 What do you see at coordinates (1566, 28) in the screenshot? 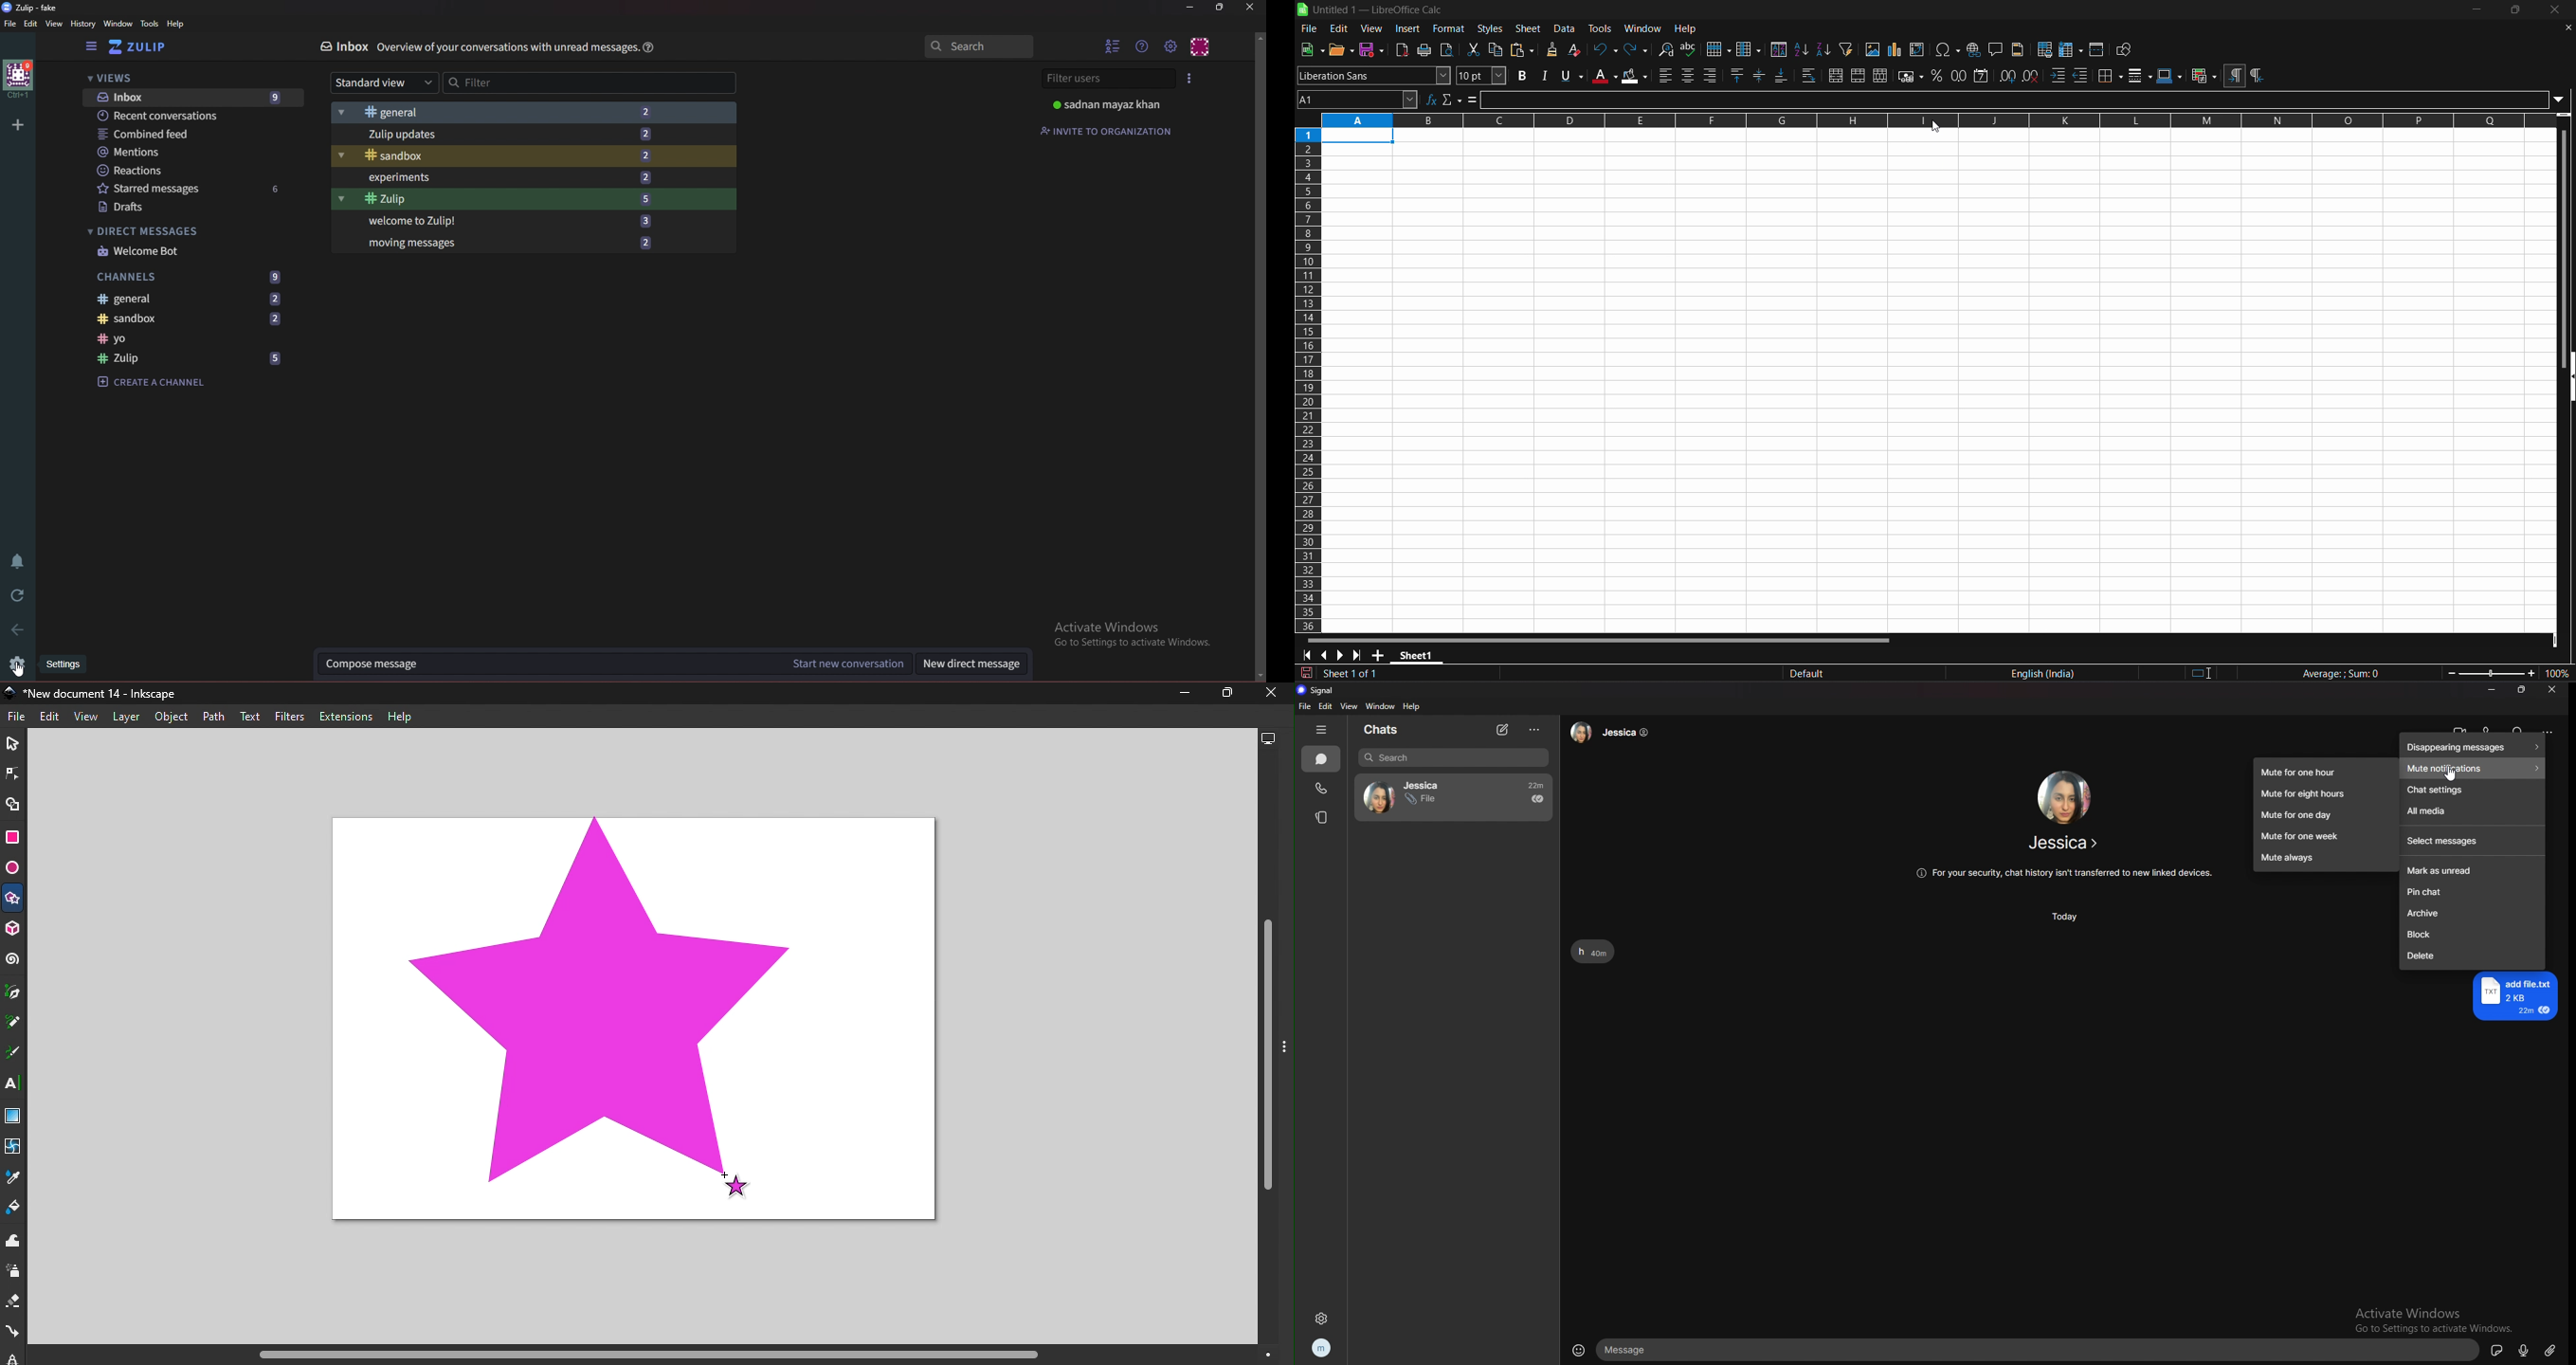
I see `data` at bounding box center [1566, 28].